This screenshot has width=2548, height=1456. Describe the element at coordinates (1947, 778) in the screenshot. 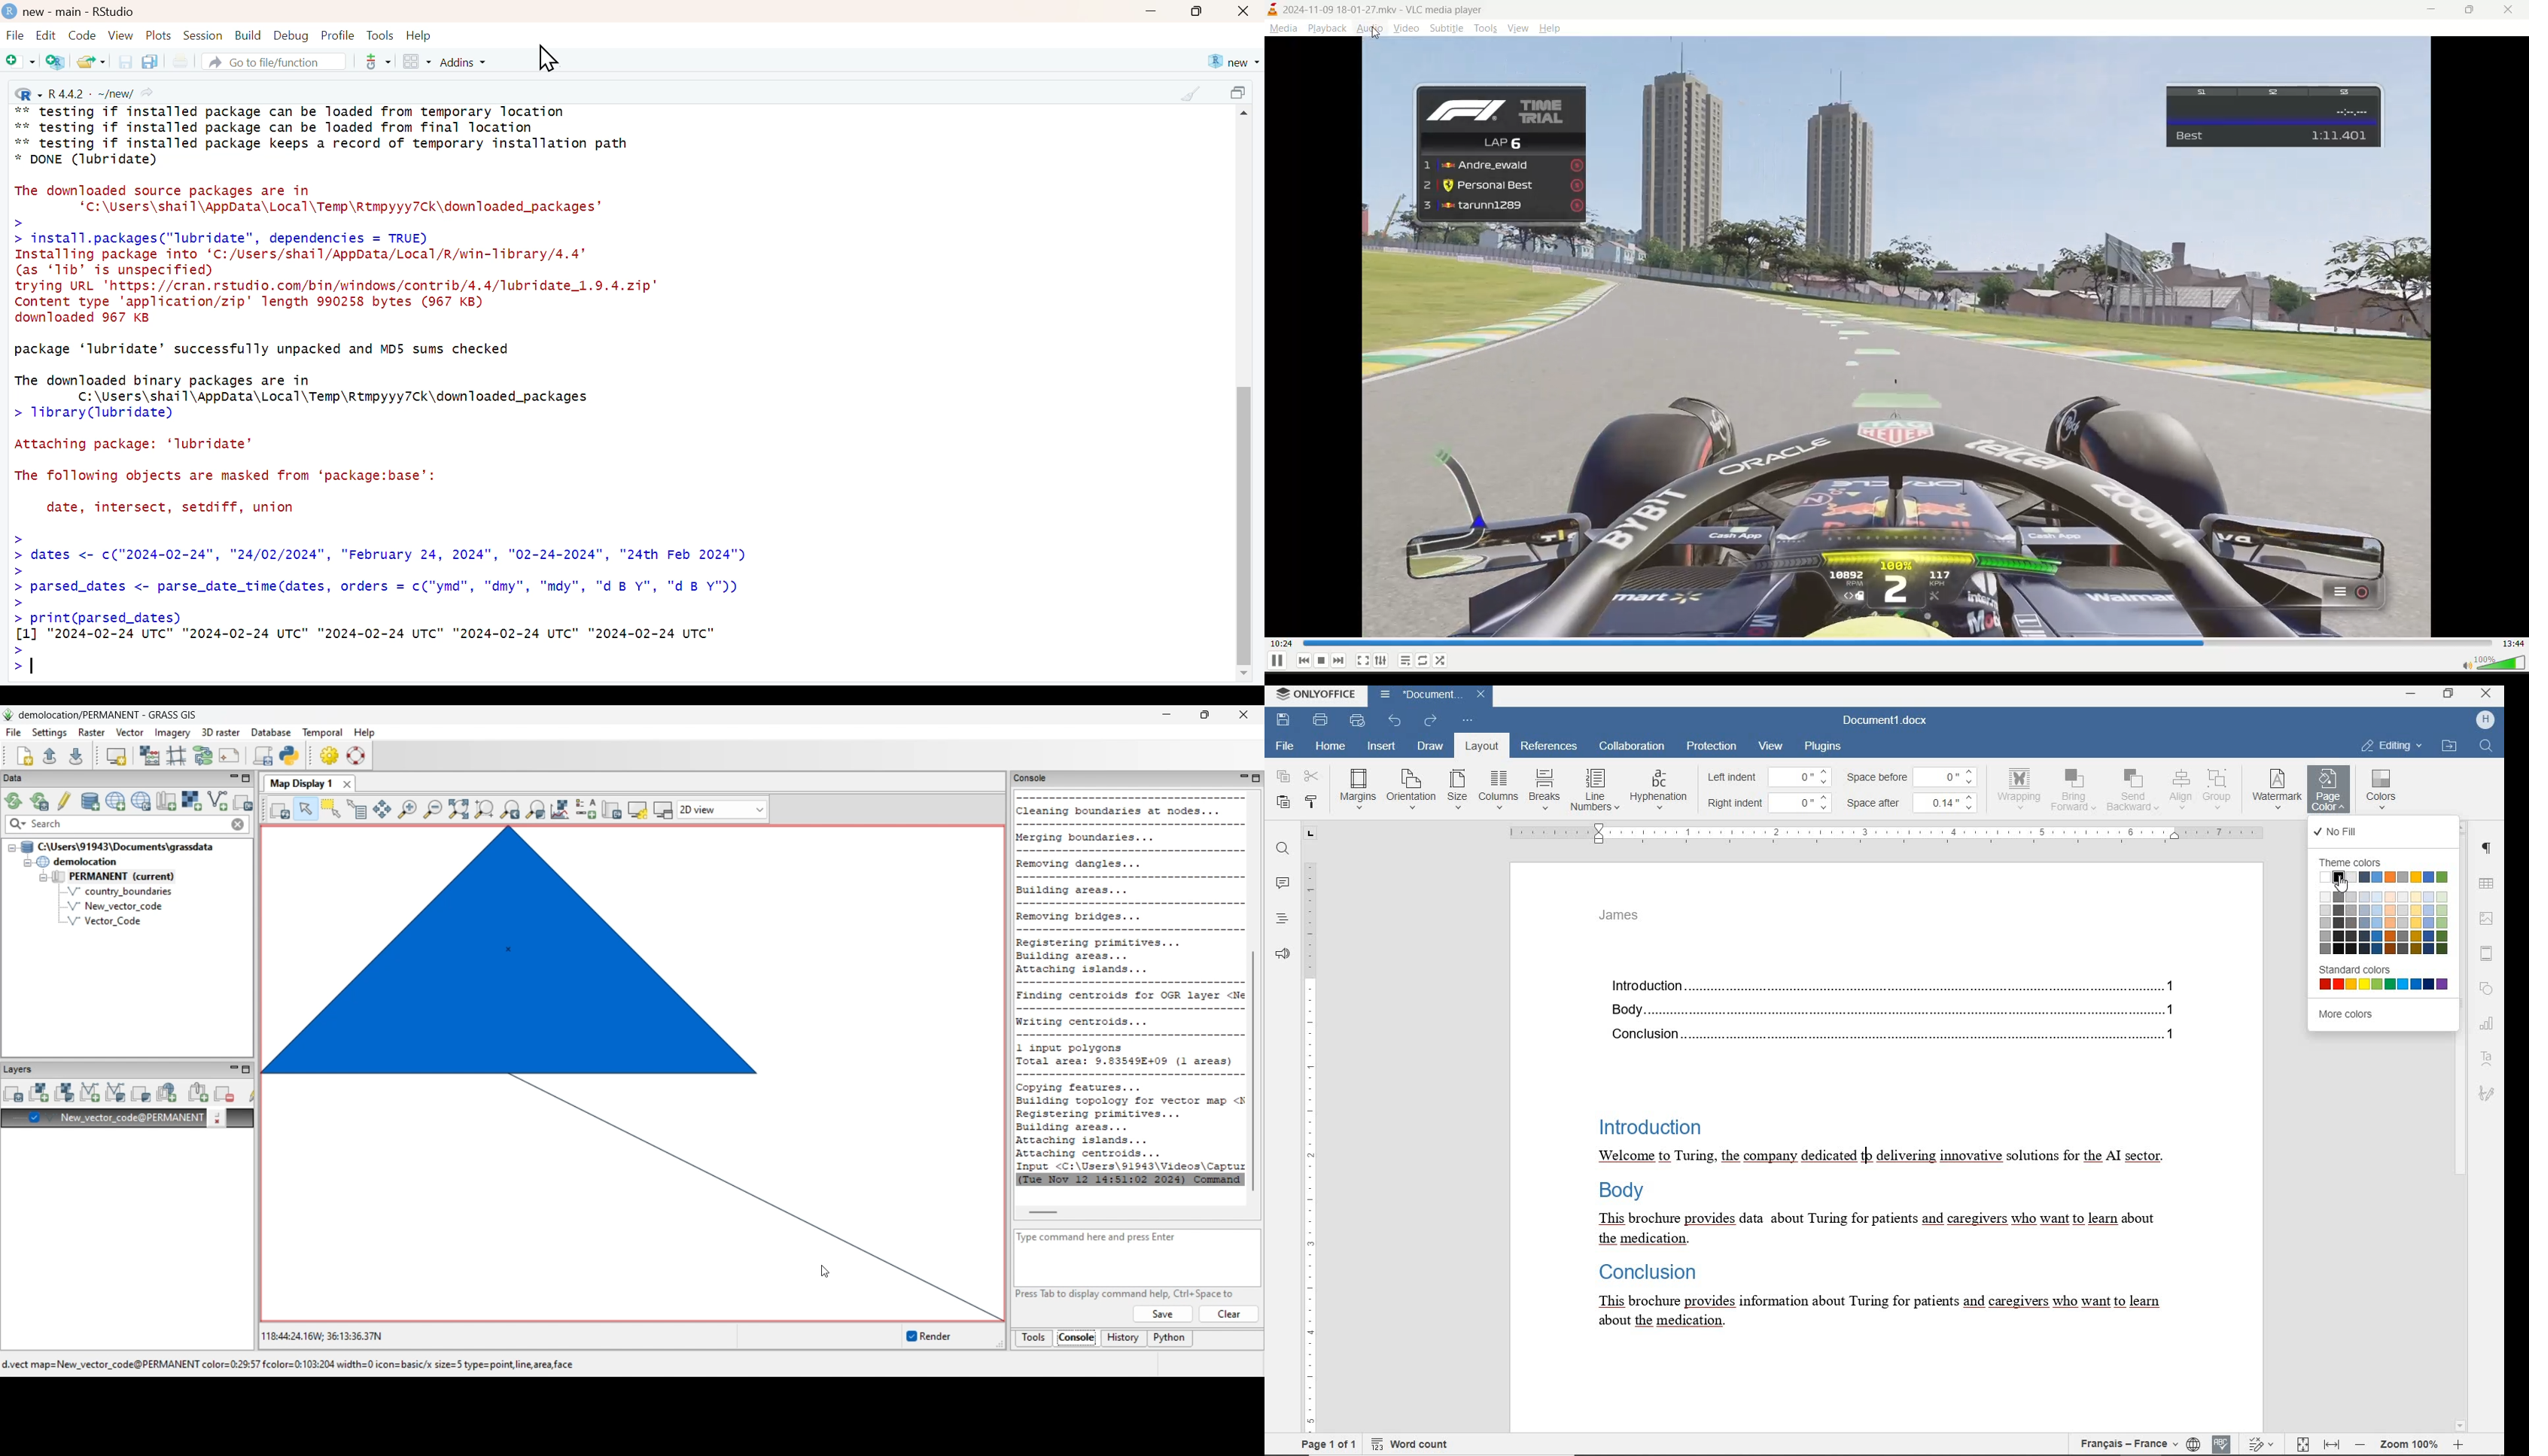

I see `0` at that location.